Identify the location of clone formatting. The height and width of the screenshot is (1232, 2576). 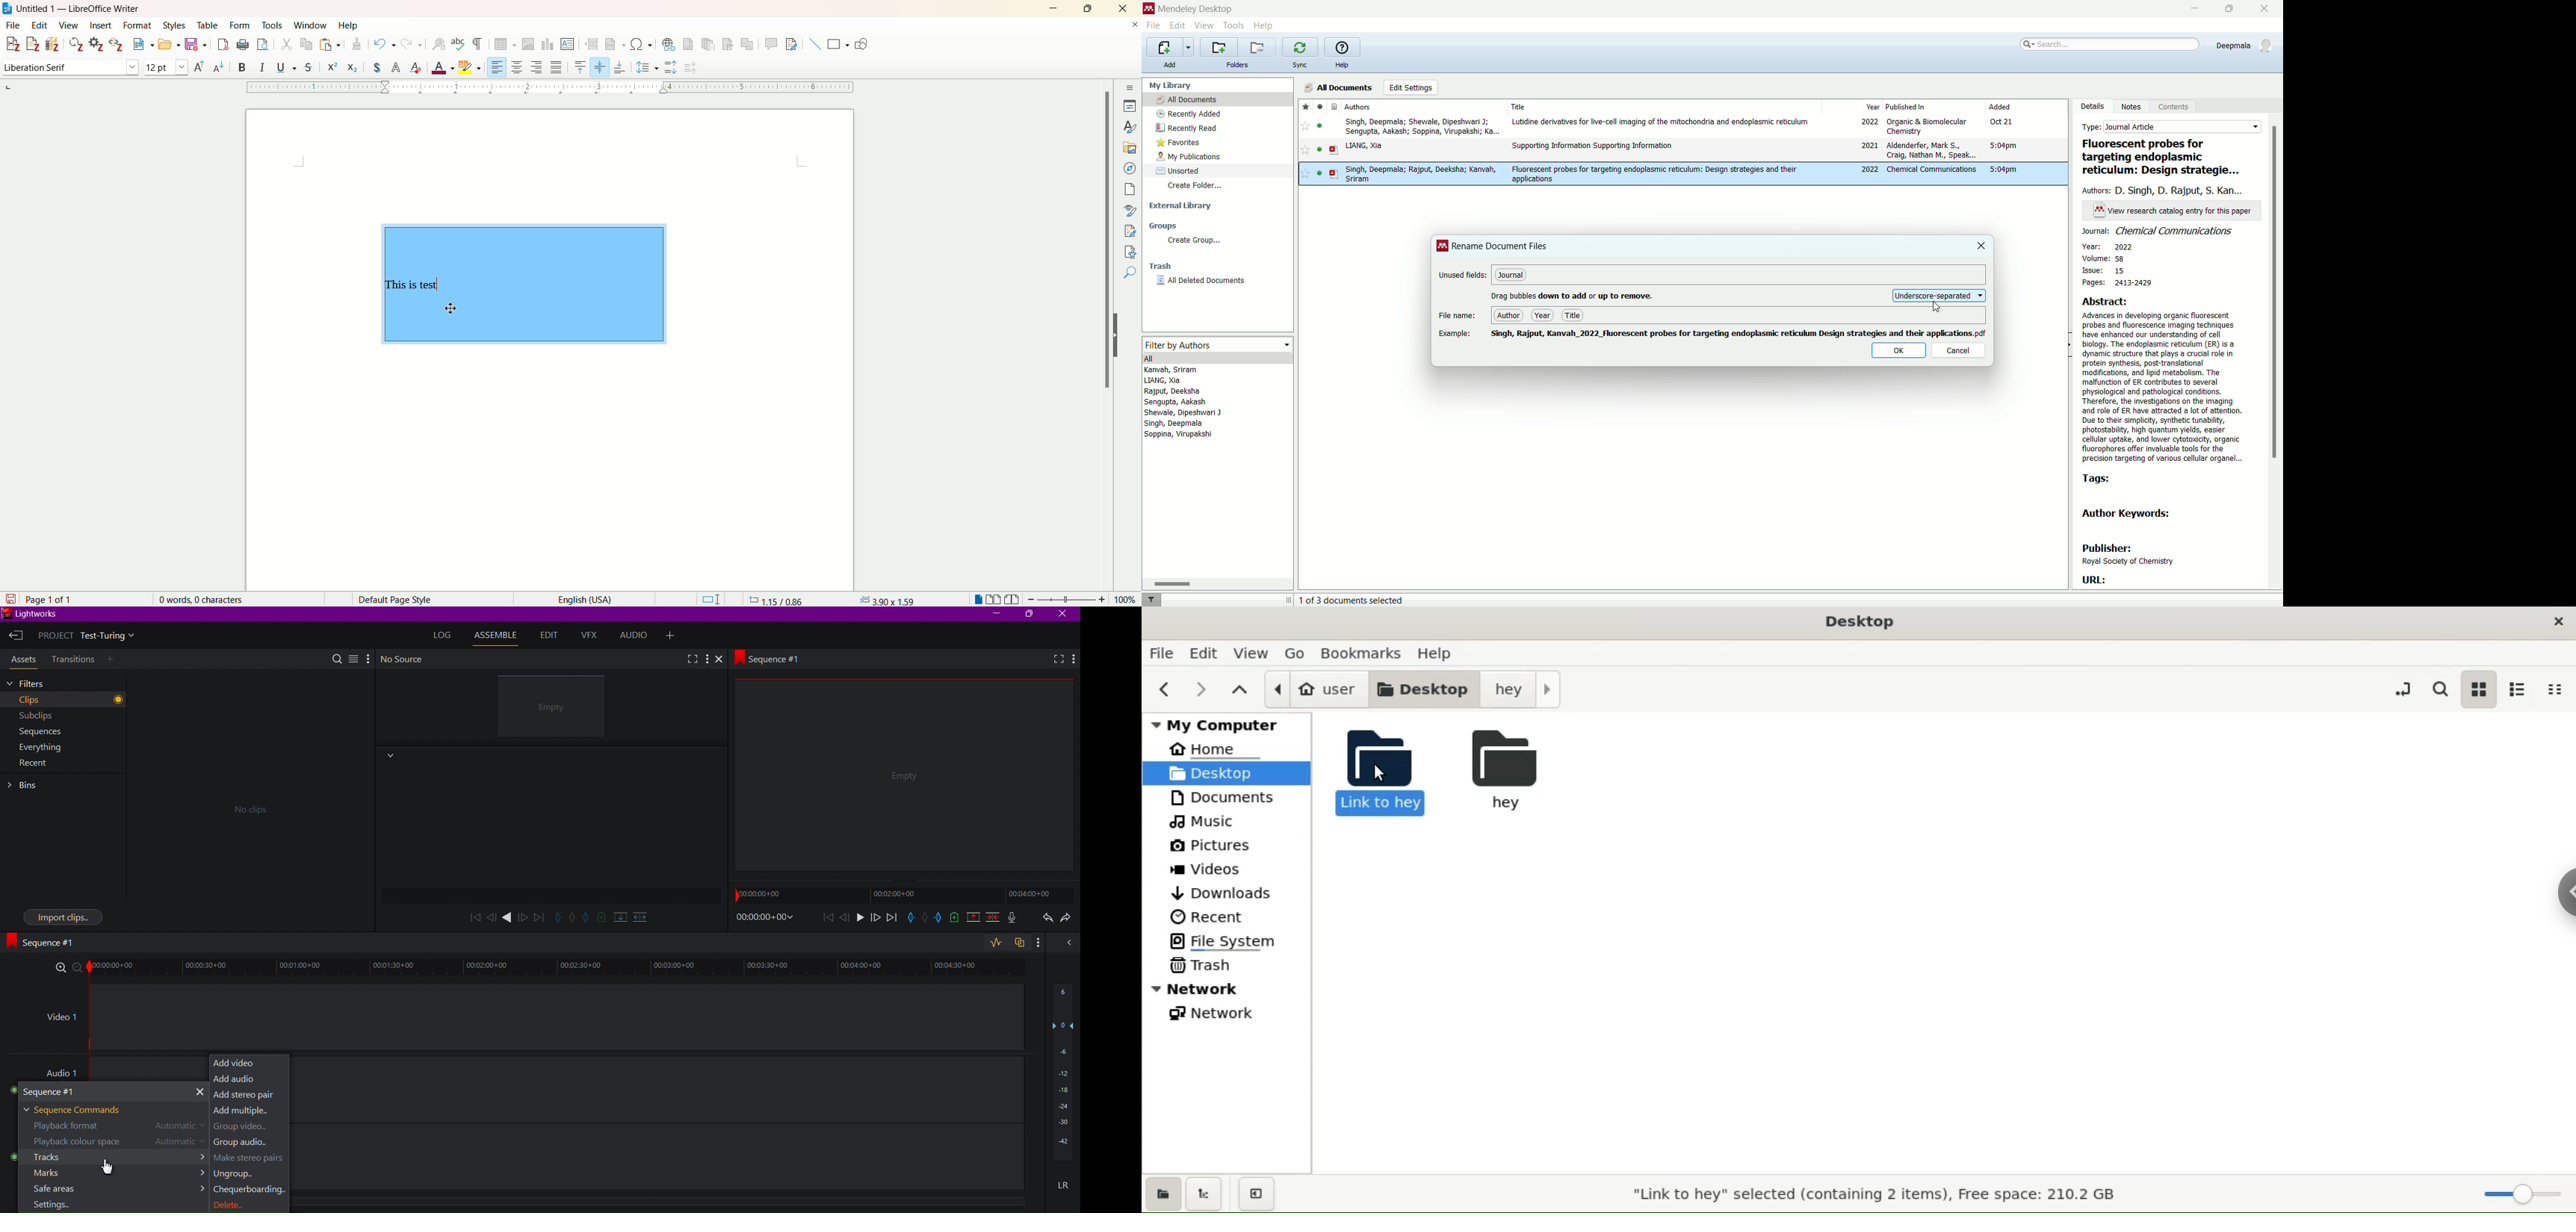
(357, 43).